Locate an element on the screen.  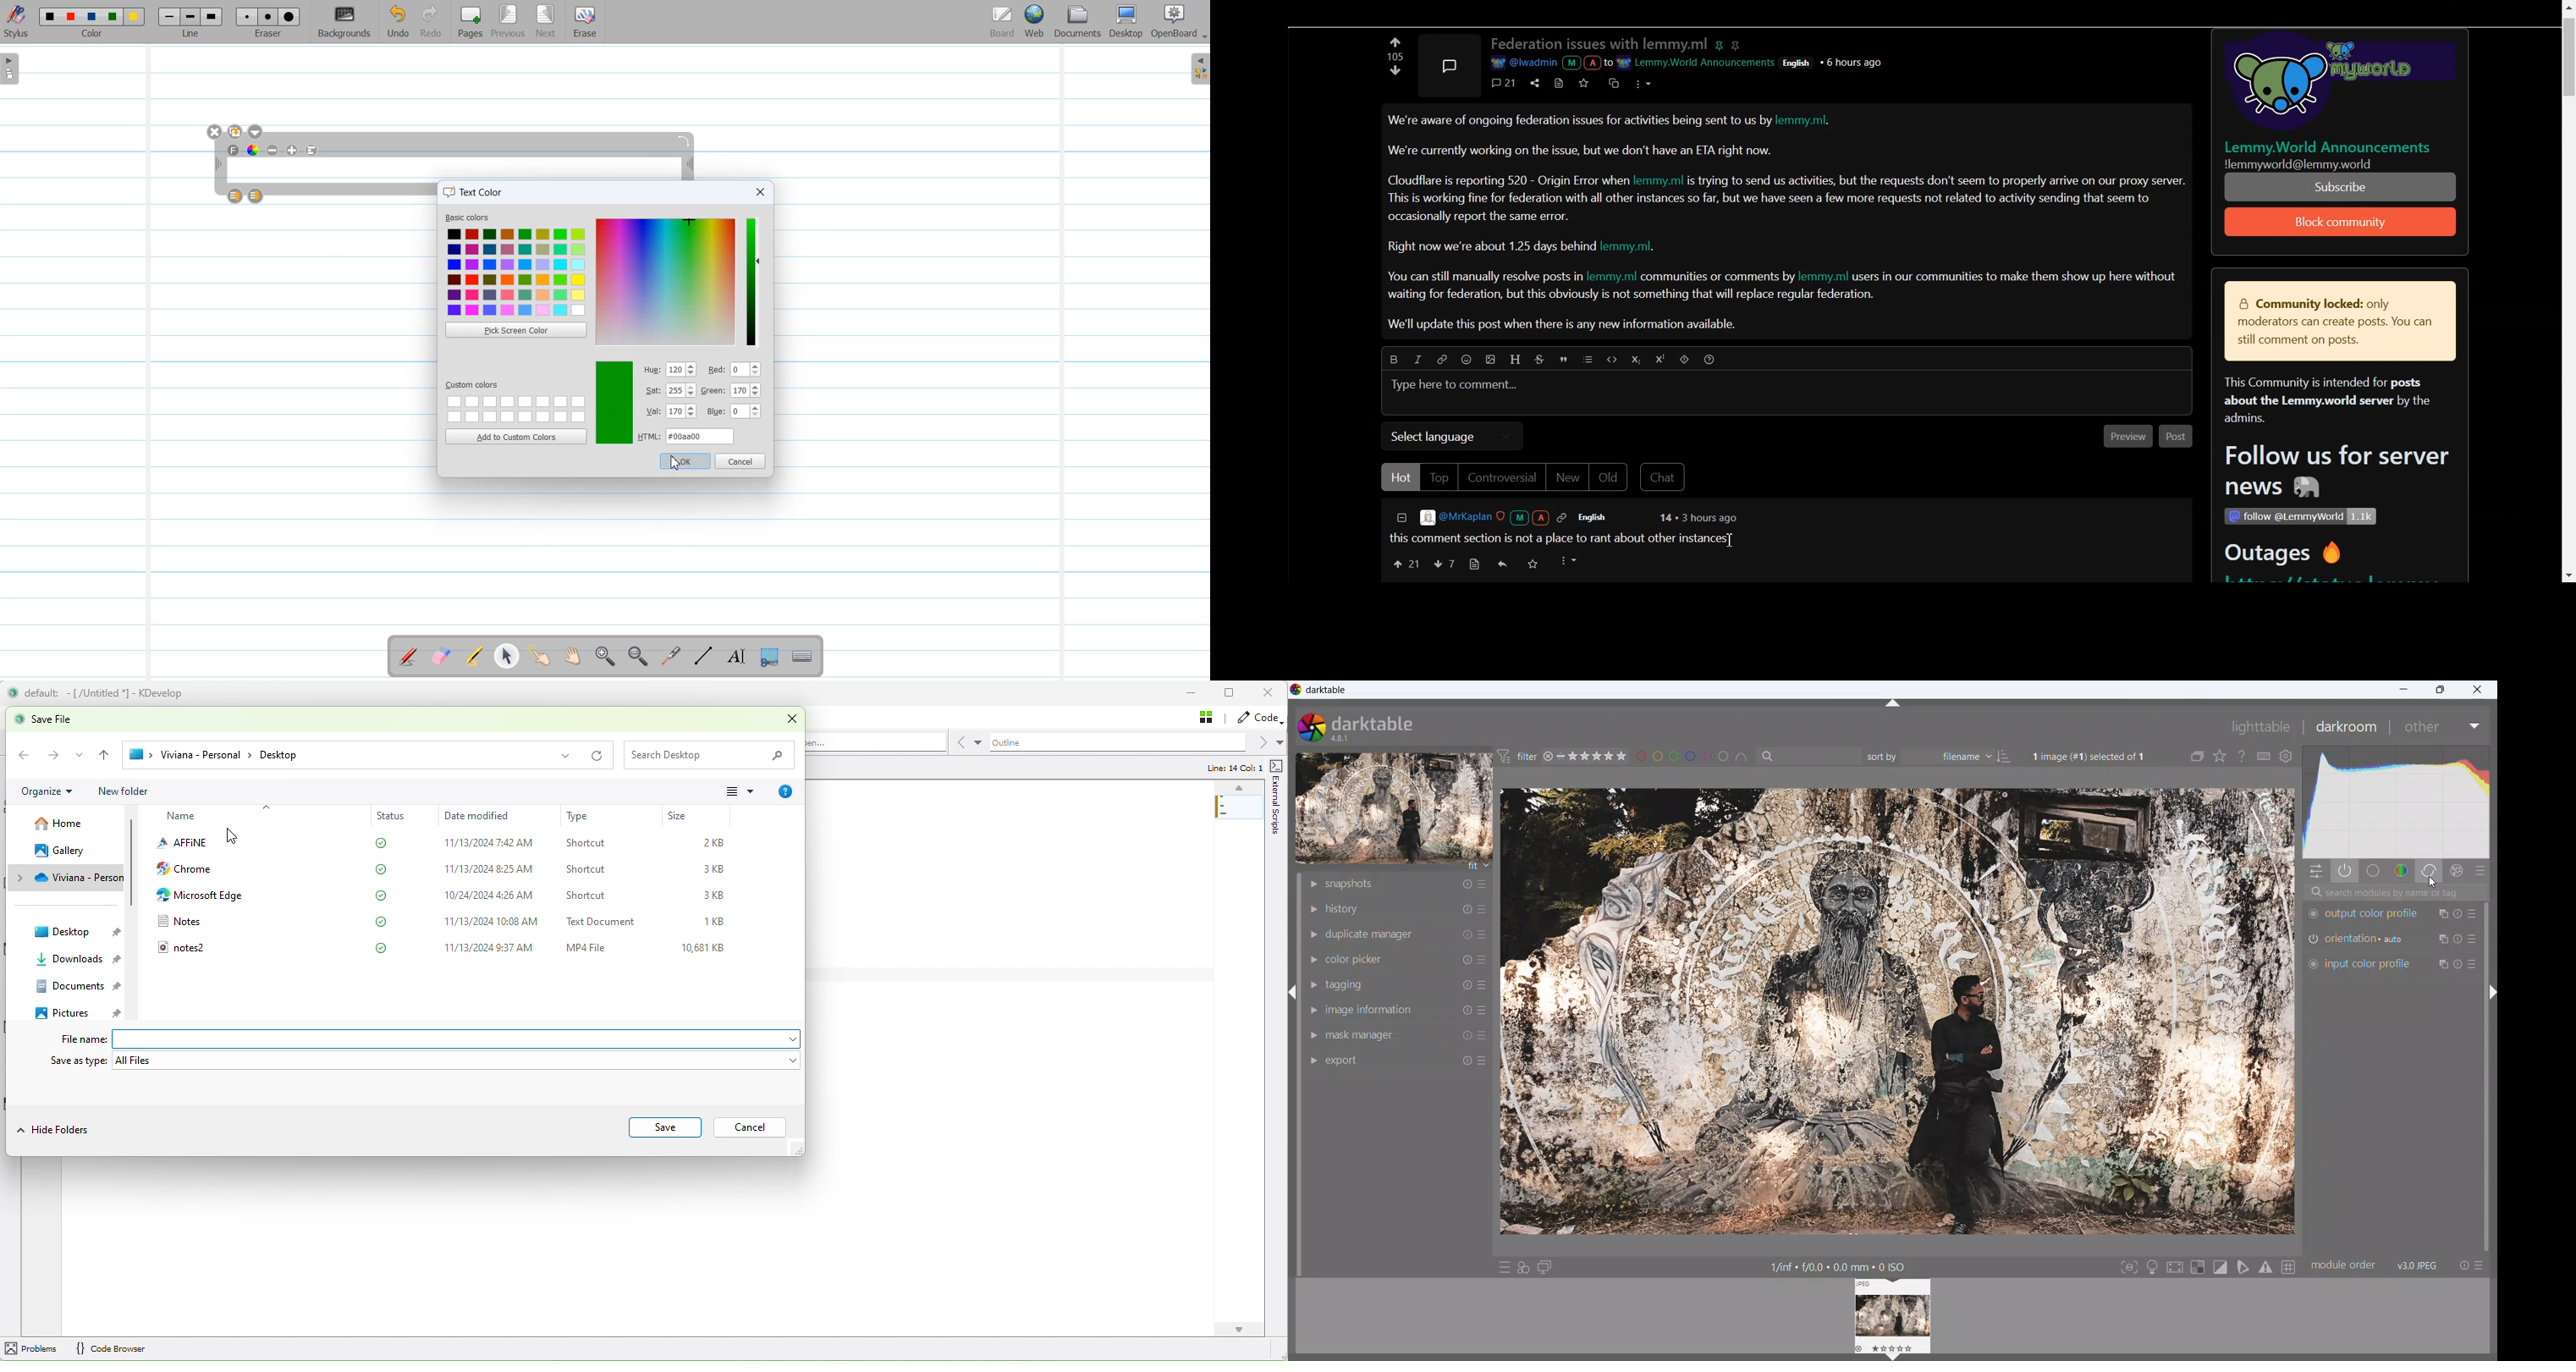
history is located at coordinates (1343, 909).